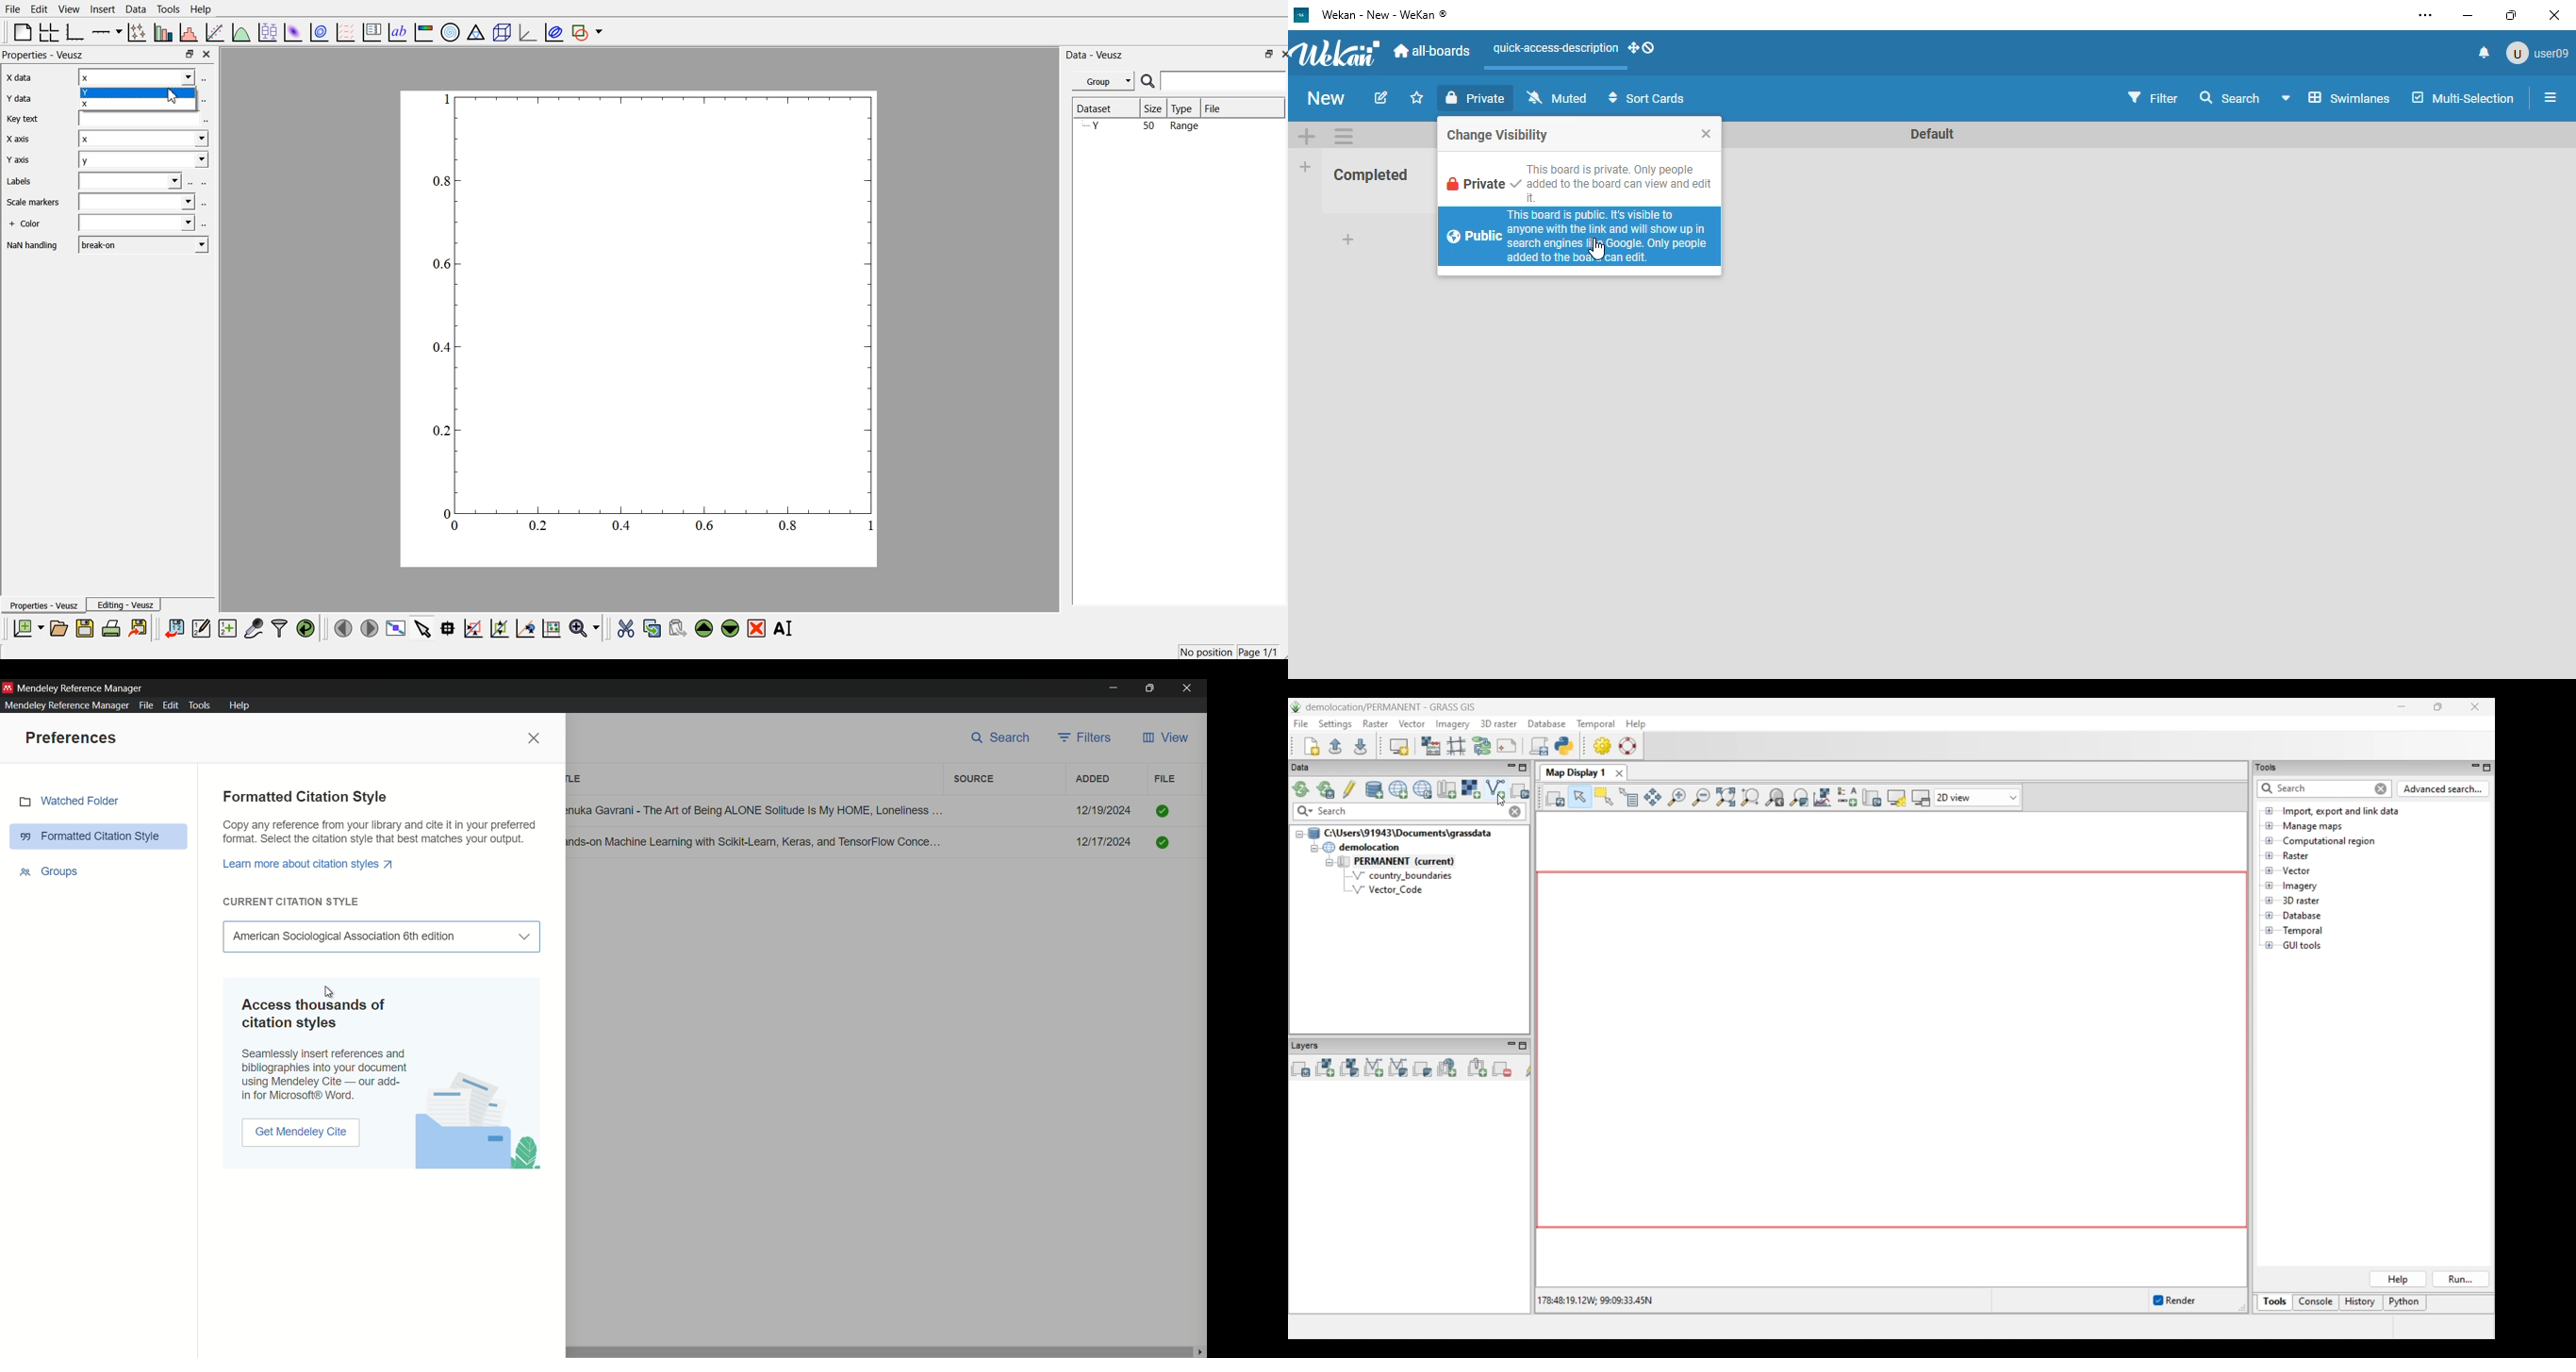 Image resolution: width=2576 pixels, height=1372 pixels. Describe the element at coordinates (34, 246) in the screenshot. I see `` at that location.